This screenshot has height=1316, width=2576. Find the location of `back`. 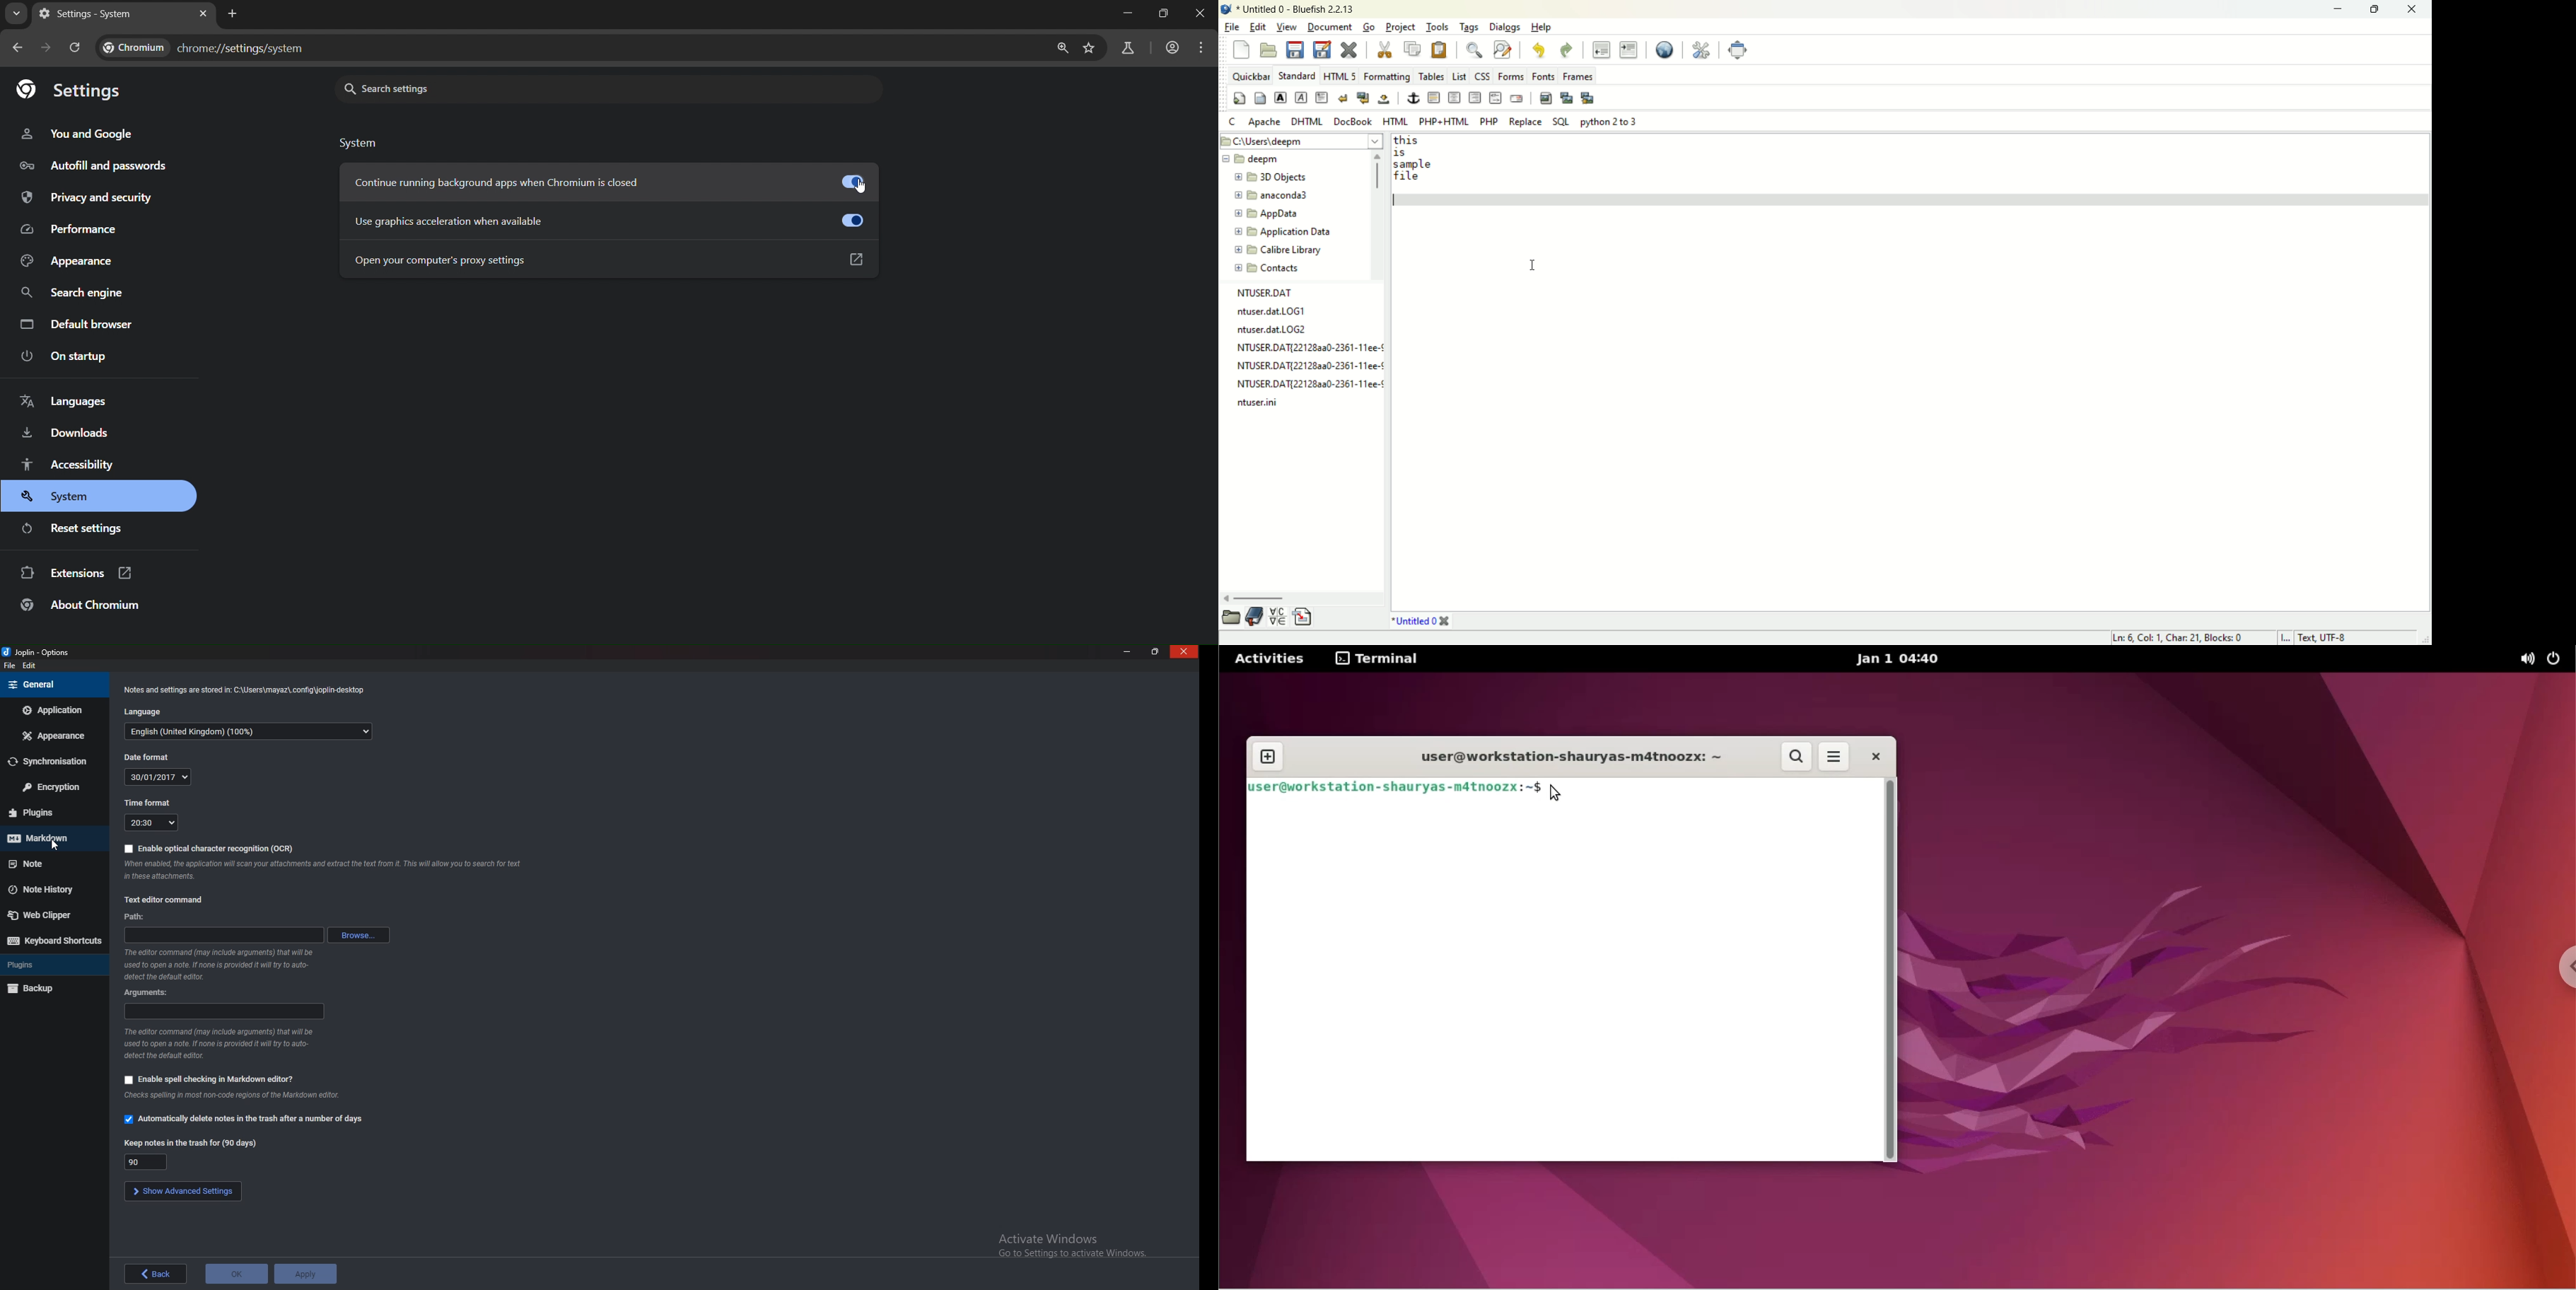

back is located at coordinates (157, 1273).